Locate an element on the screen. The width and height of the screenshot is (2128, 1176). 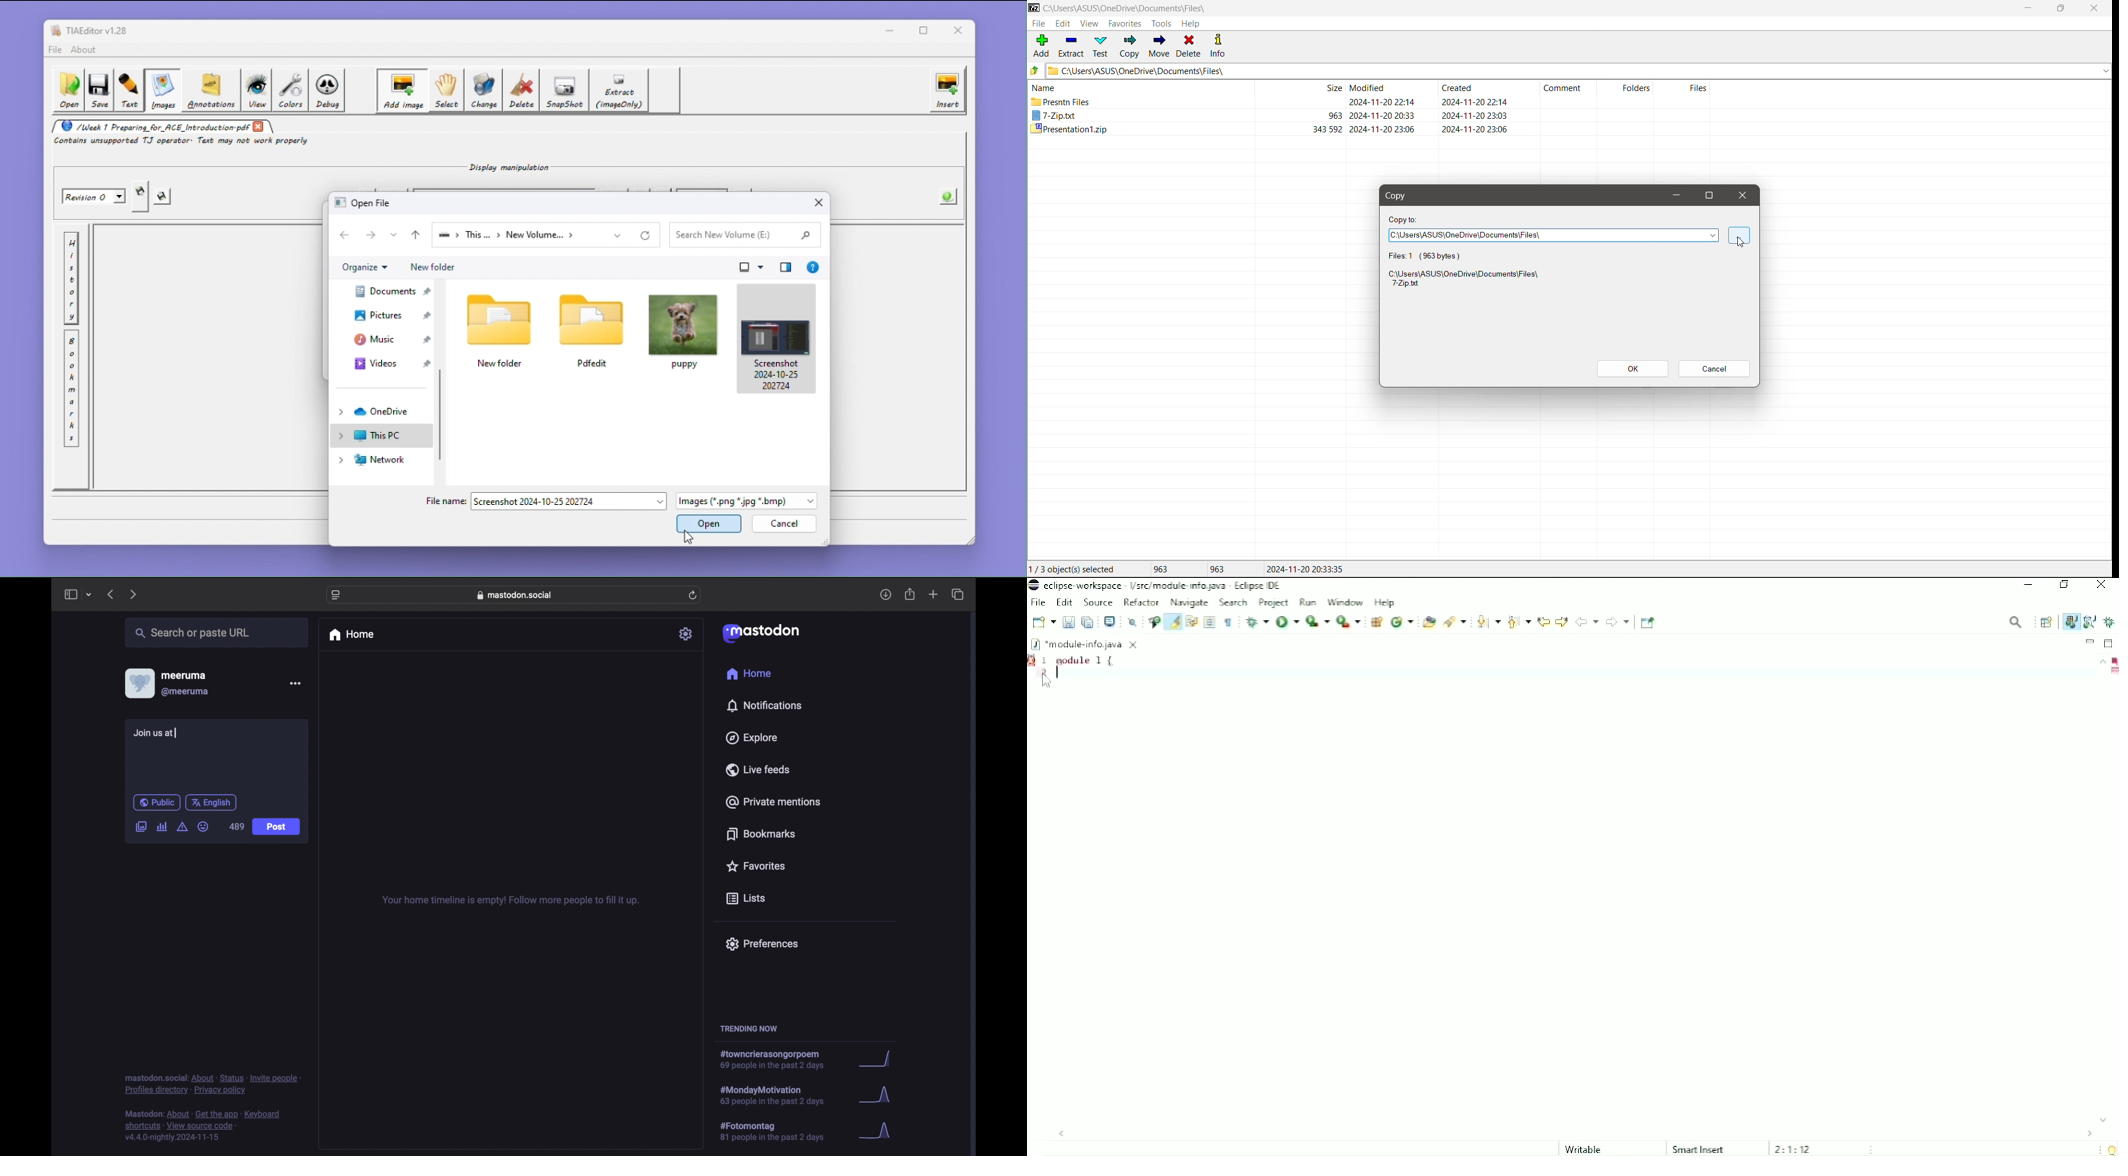
hashtag trend is located at coordinates (778, 1060).